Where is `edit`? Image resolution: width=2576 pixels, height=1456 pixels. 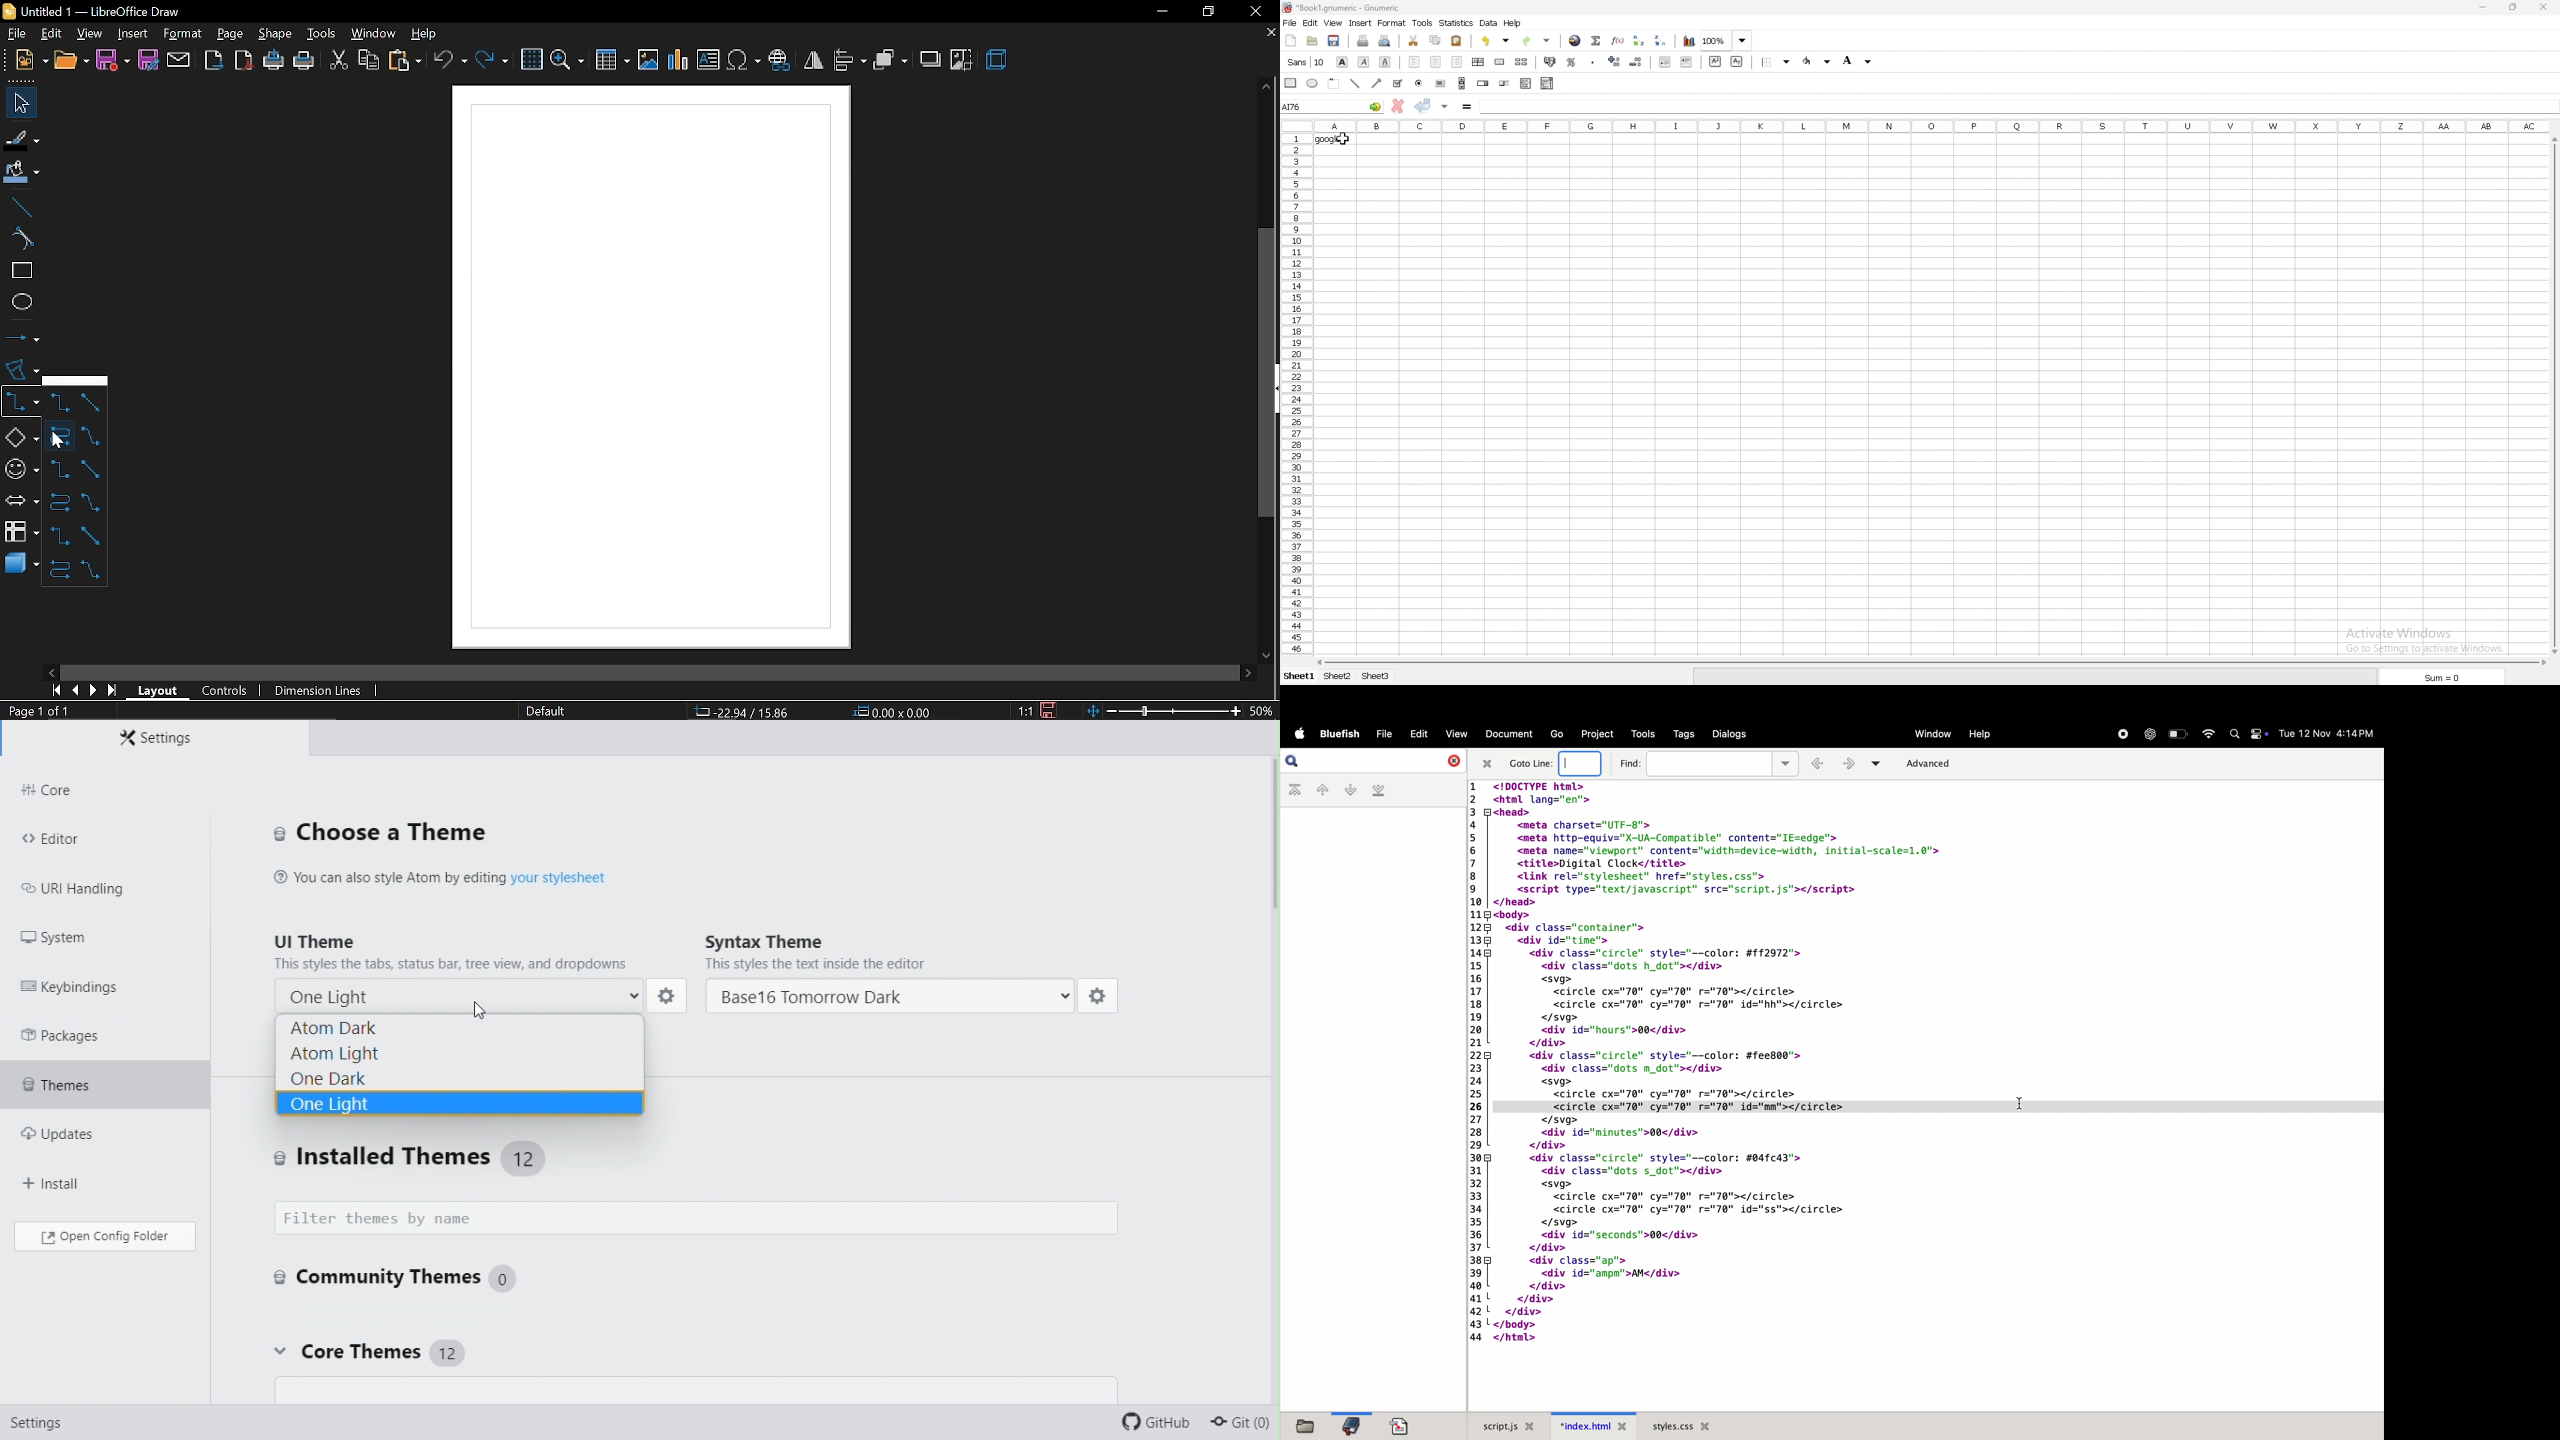
edit is located at coordinates (50, 33).